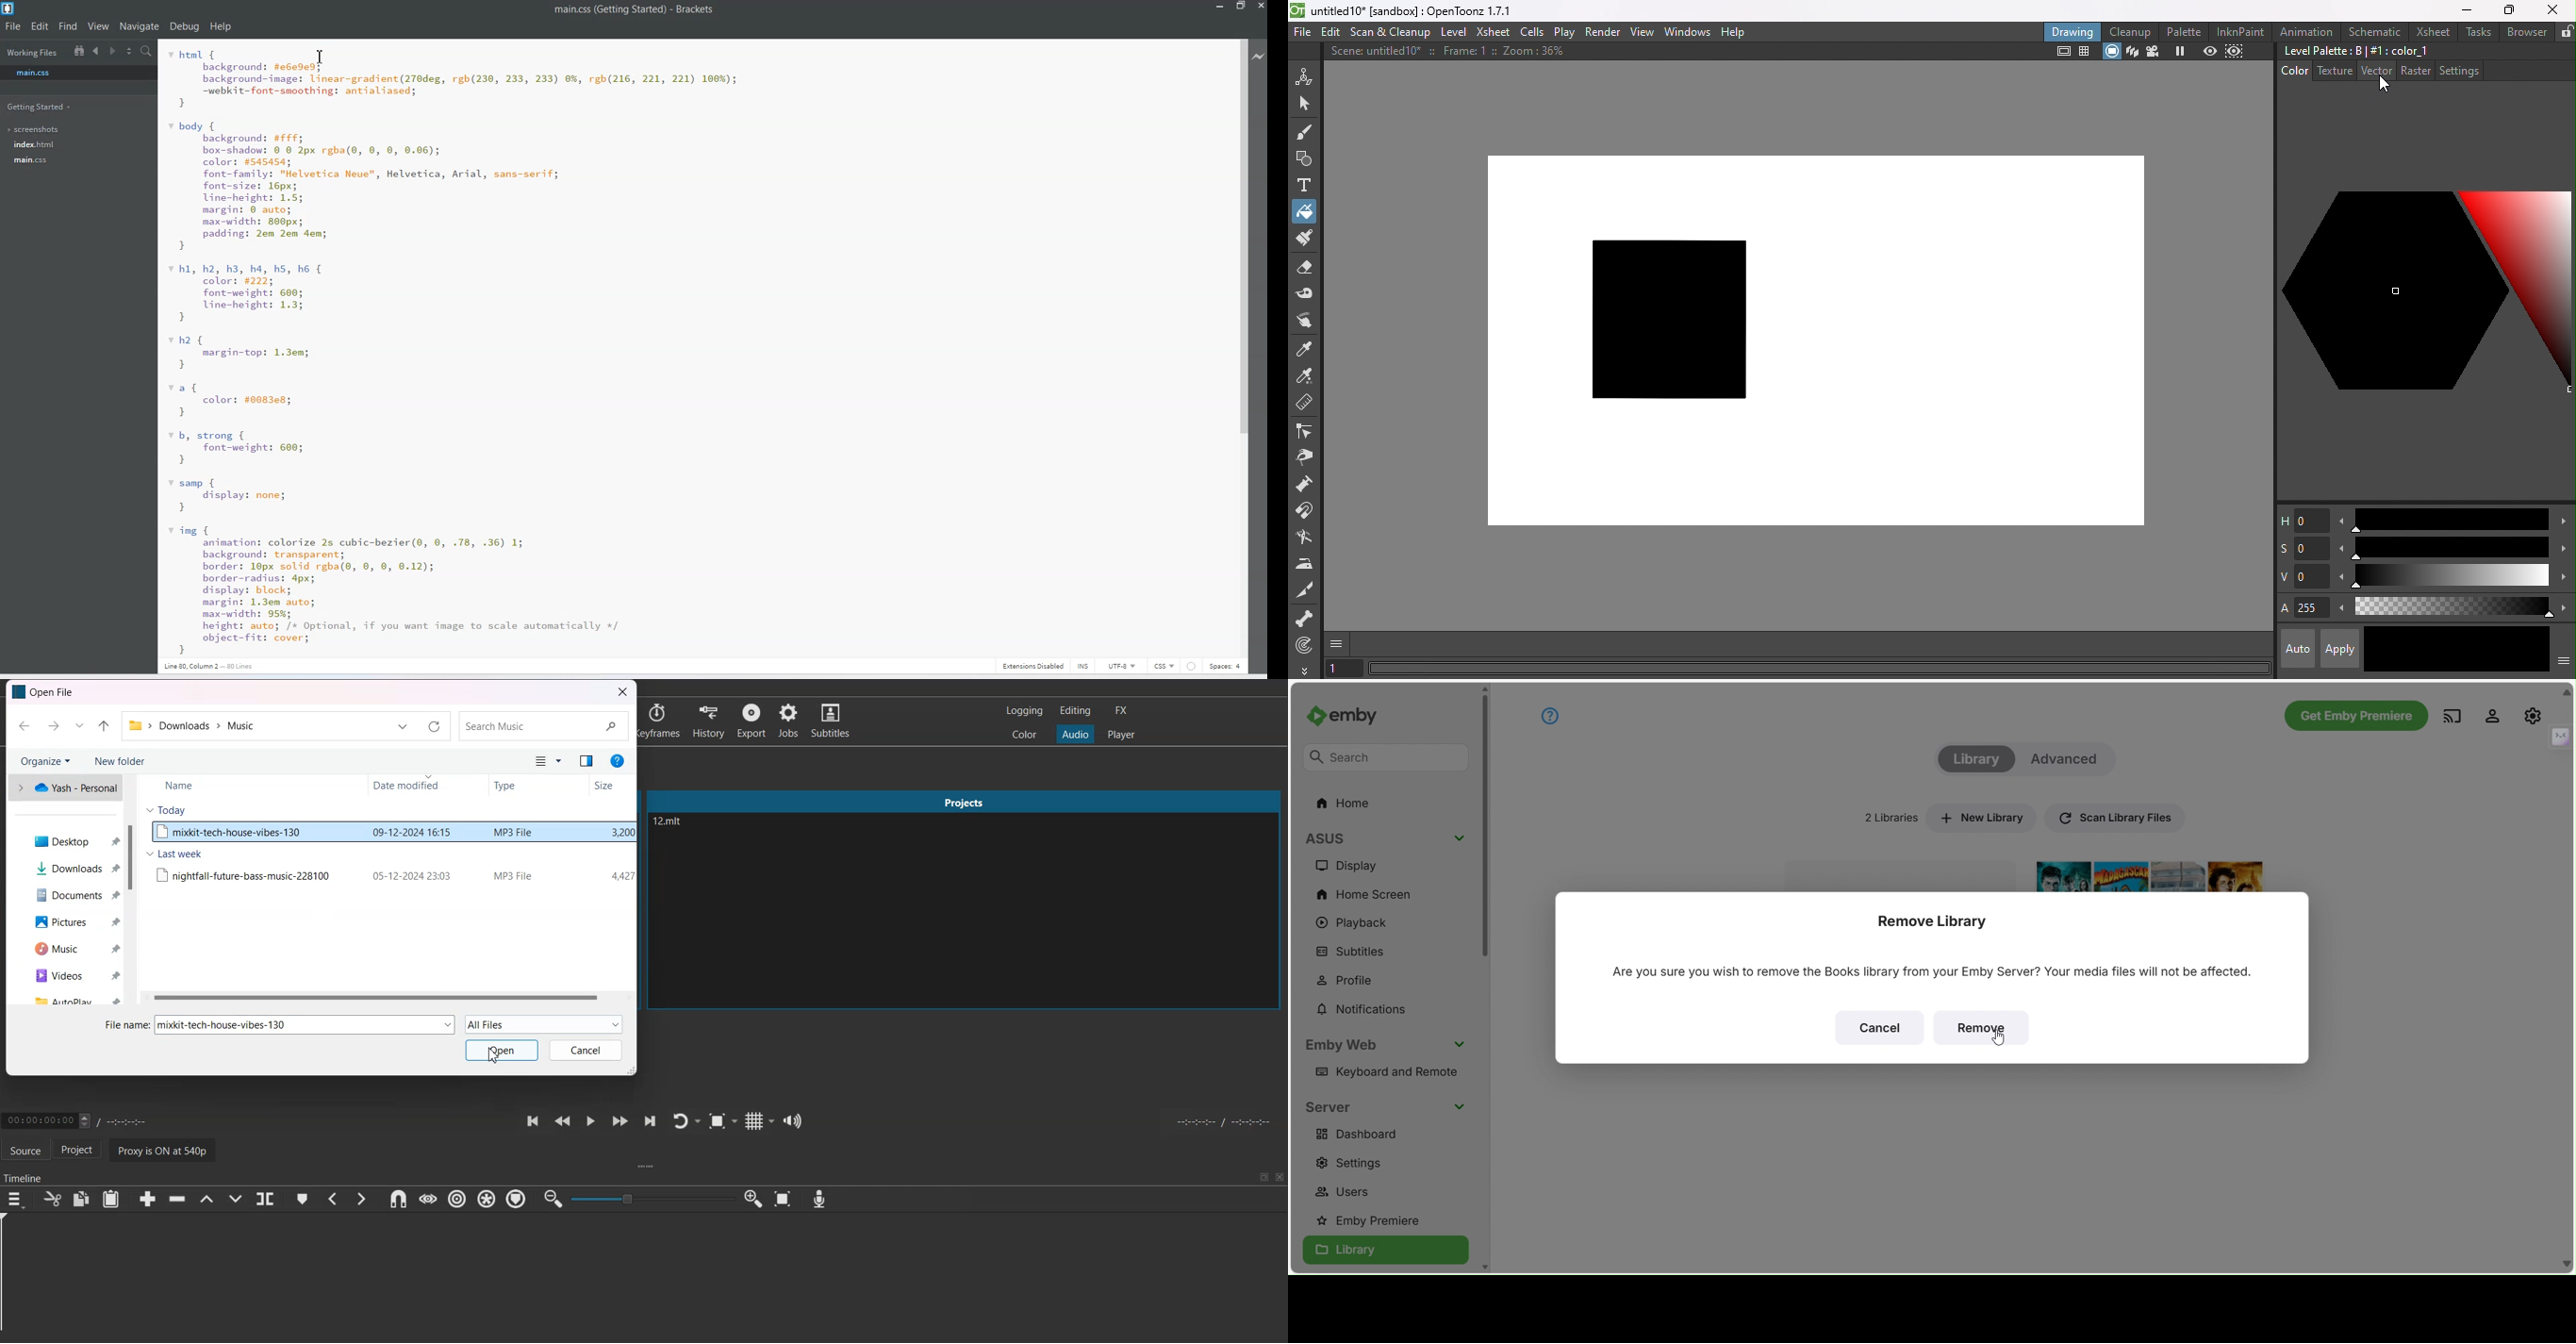 The image size is (2576, 1344). What do you see at coordinates (1375, 1222) in the screenshot?
I see `Emby Premiere` at bounding box center [1375, 1222].